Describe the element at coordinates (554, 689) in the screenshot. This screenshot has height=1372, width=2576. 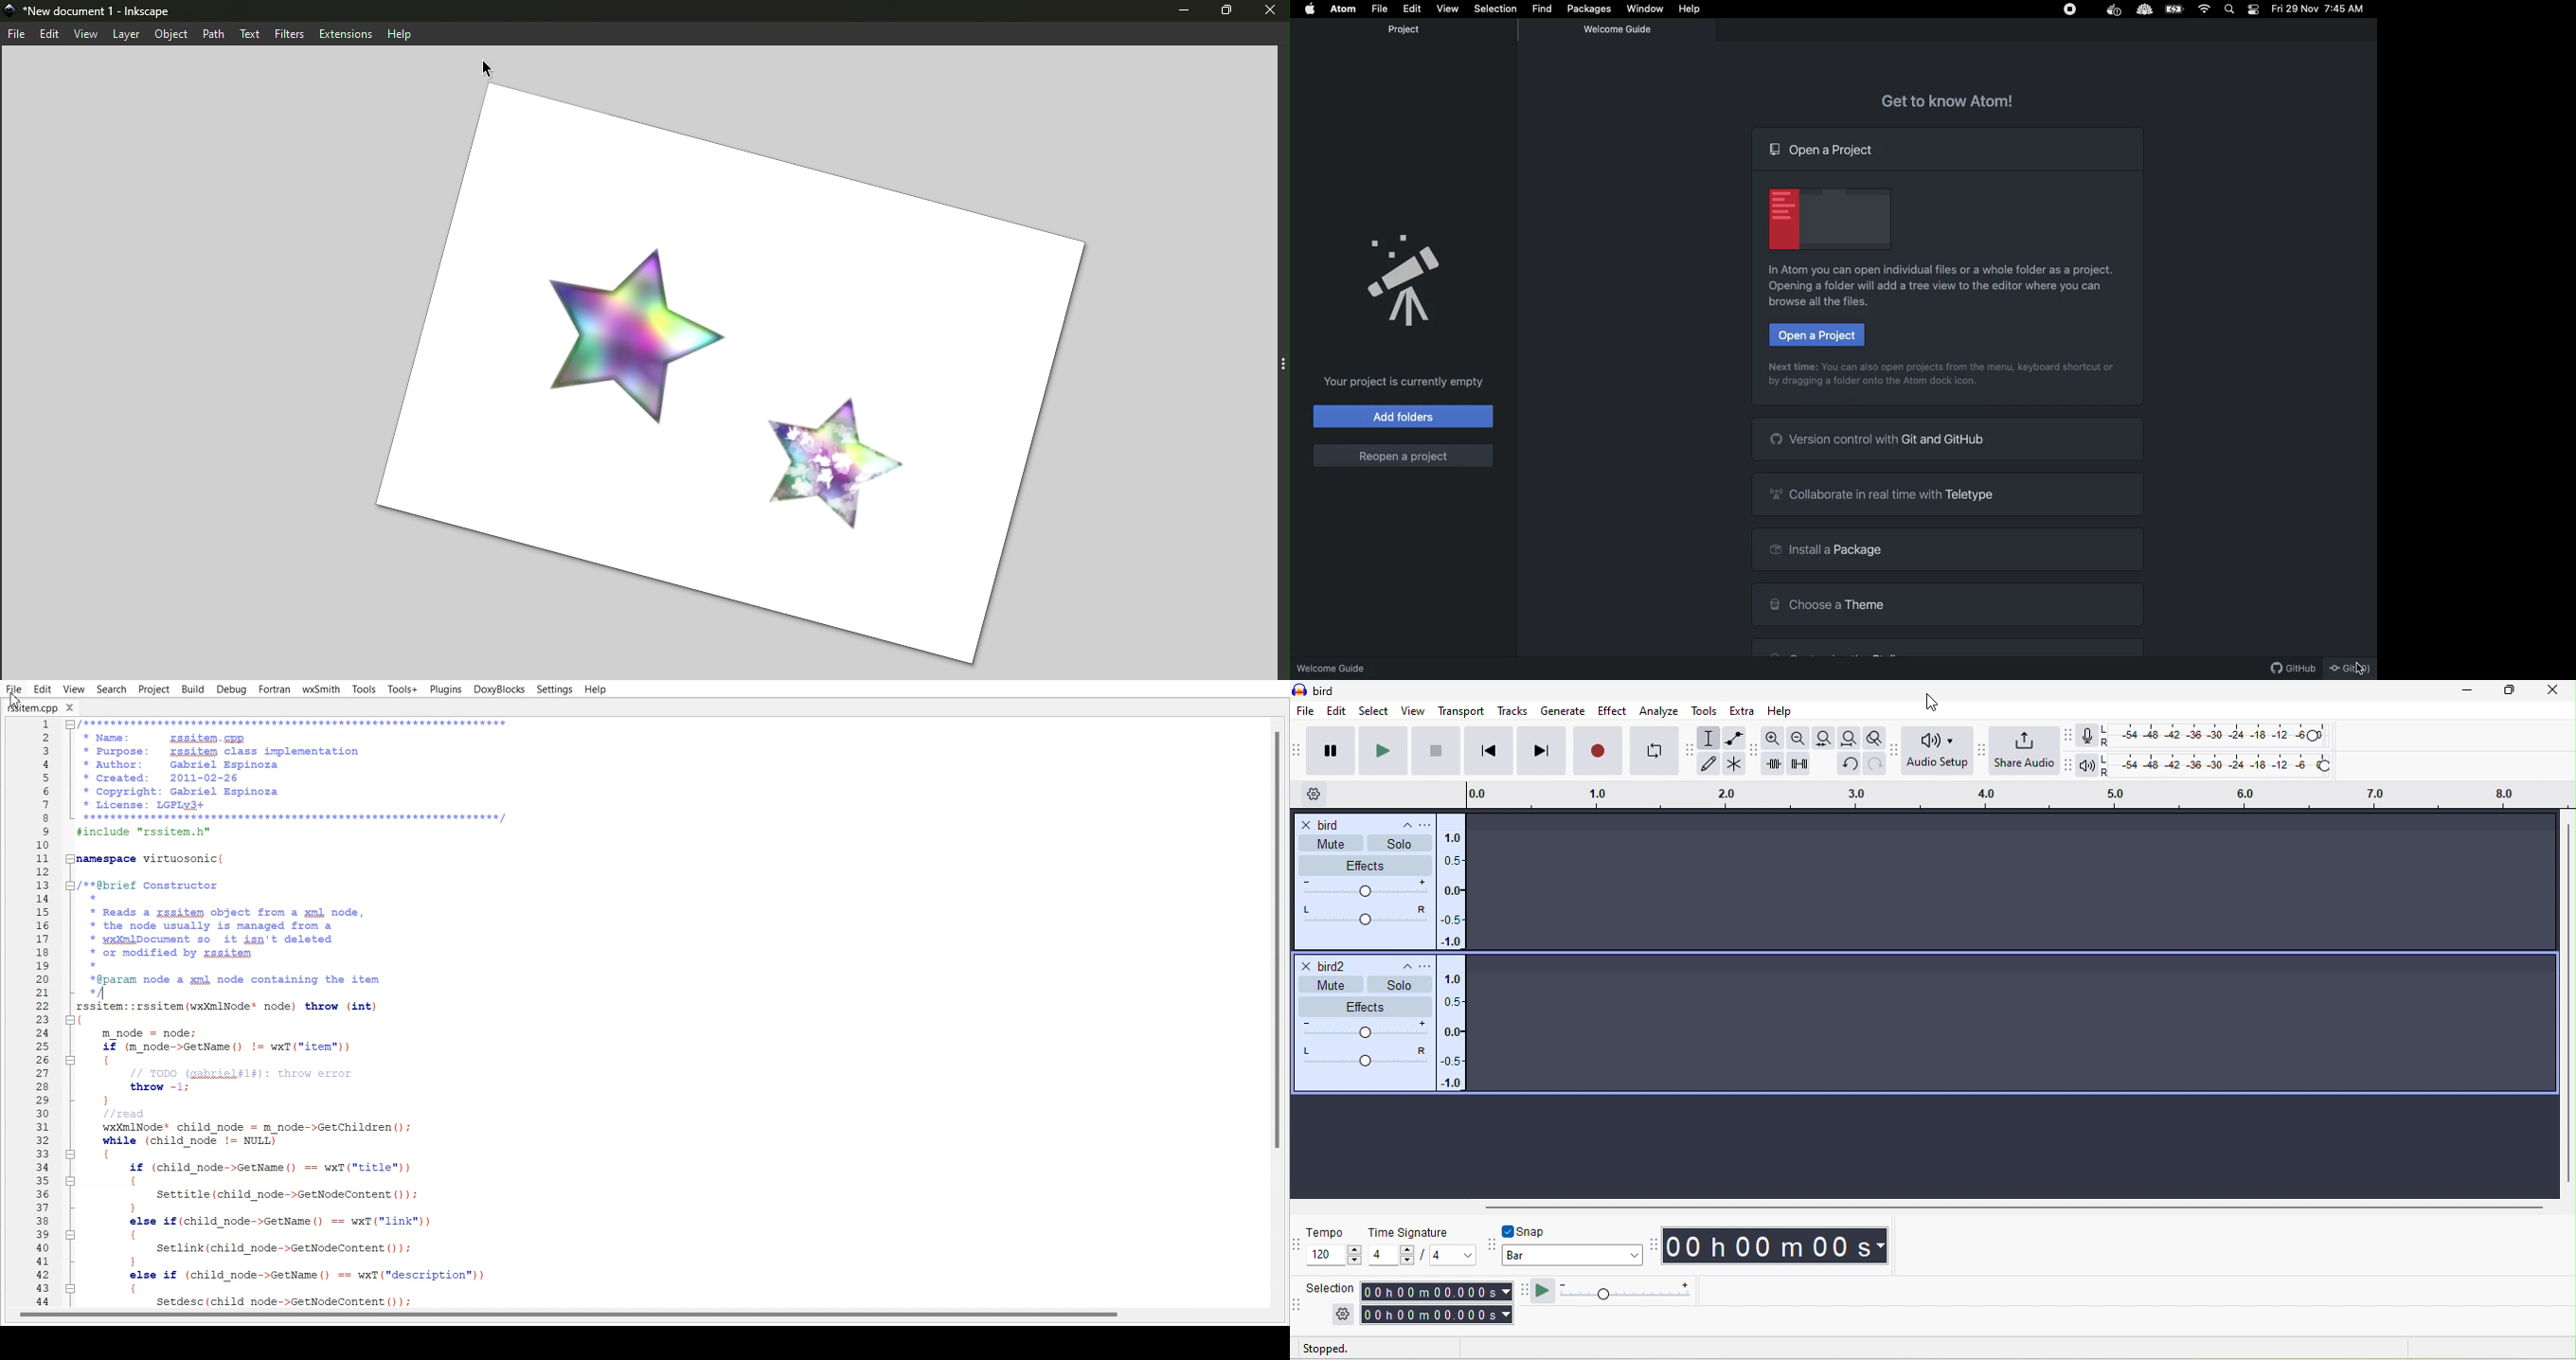
I see `Settings` at that location.